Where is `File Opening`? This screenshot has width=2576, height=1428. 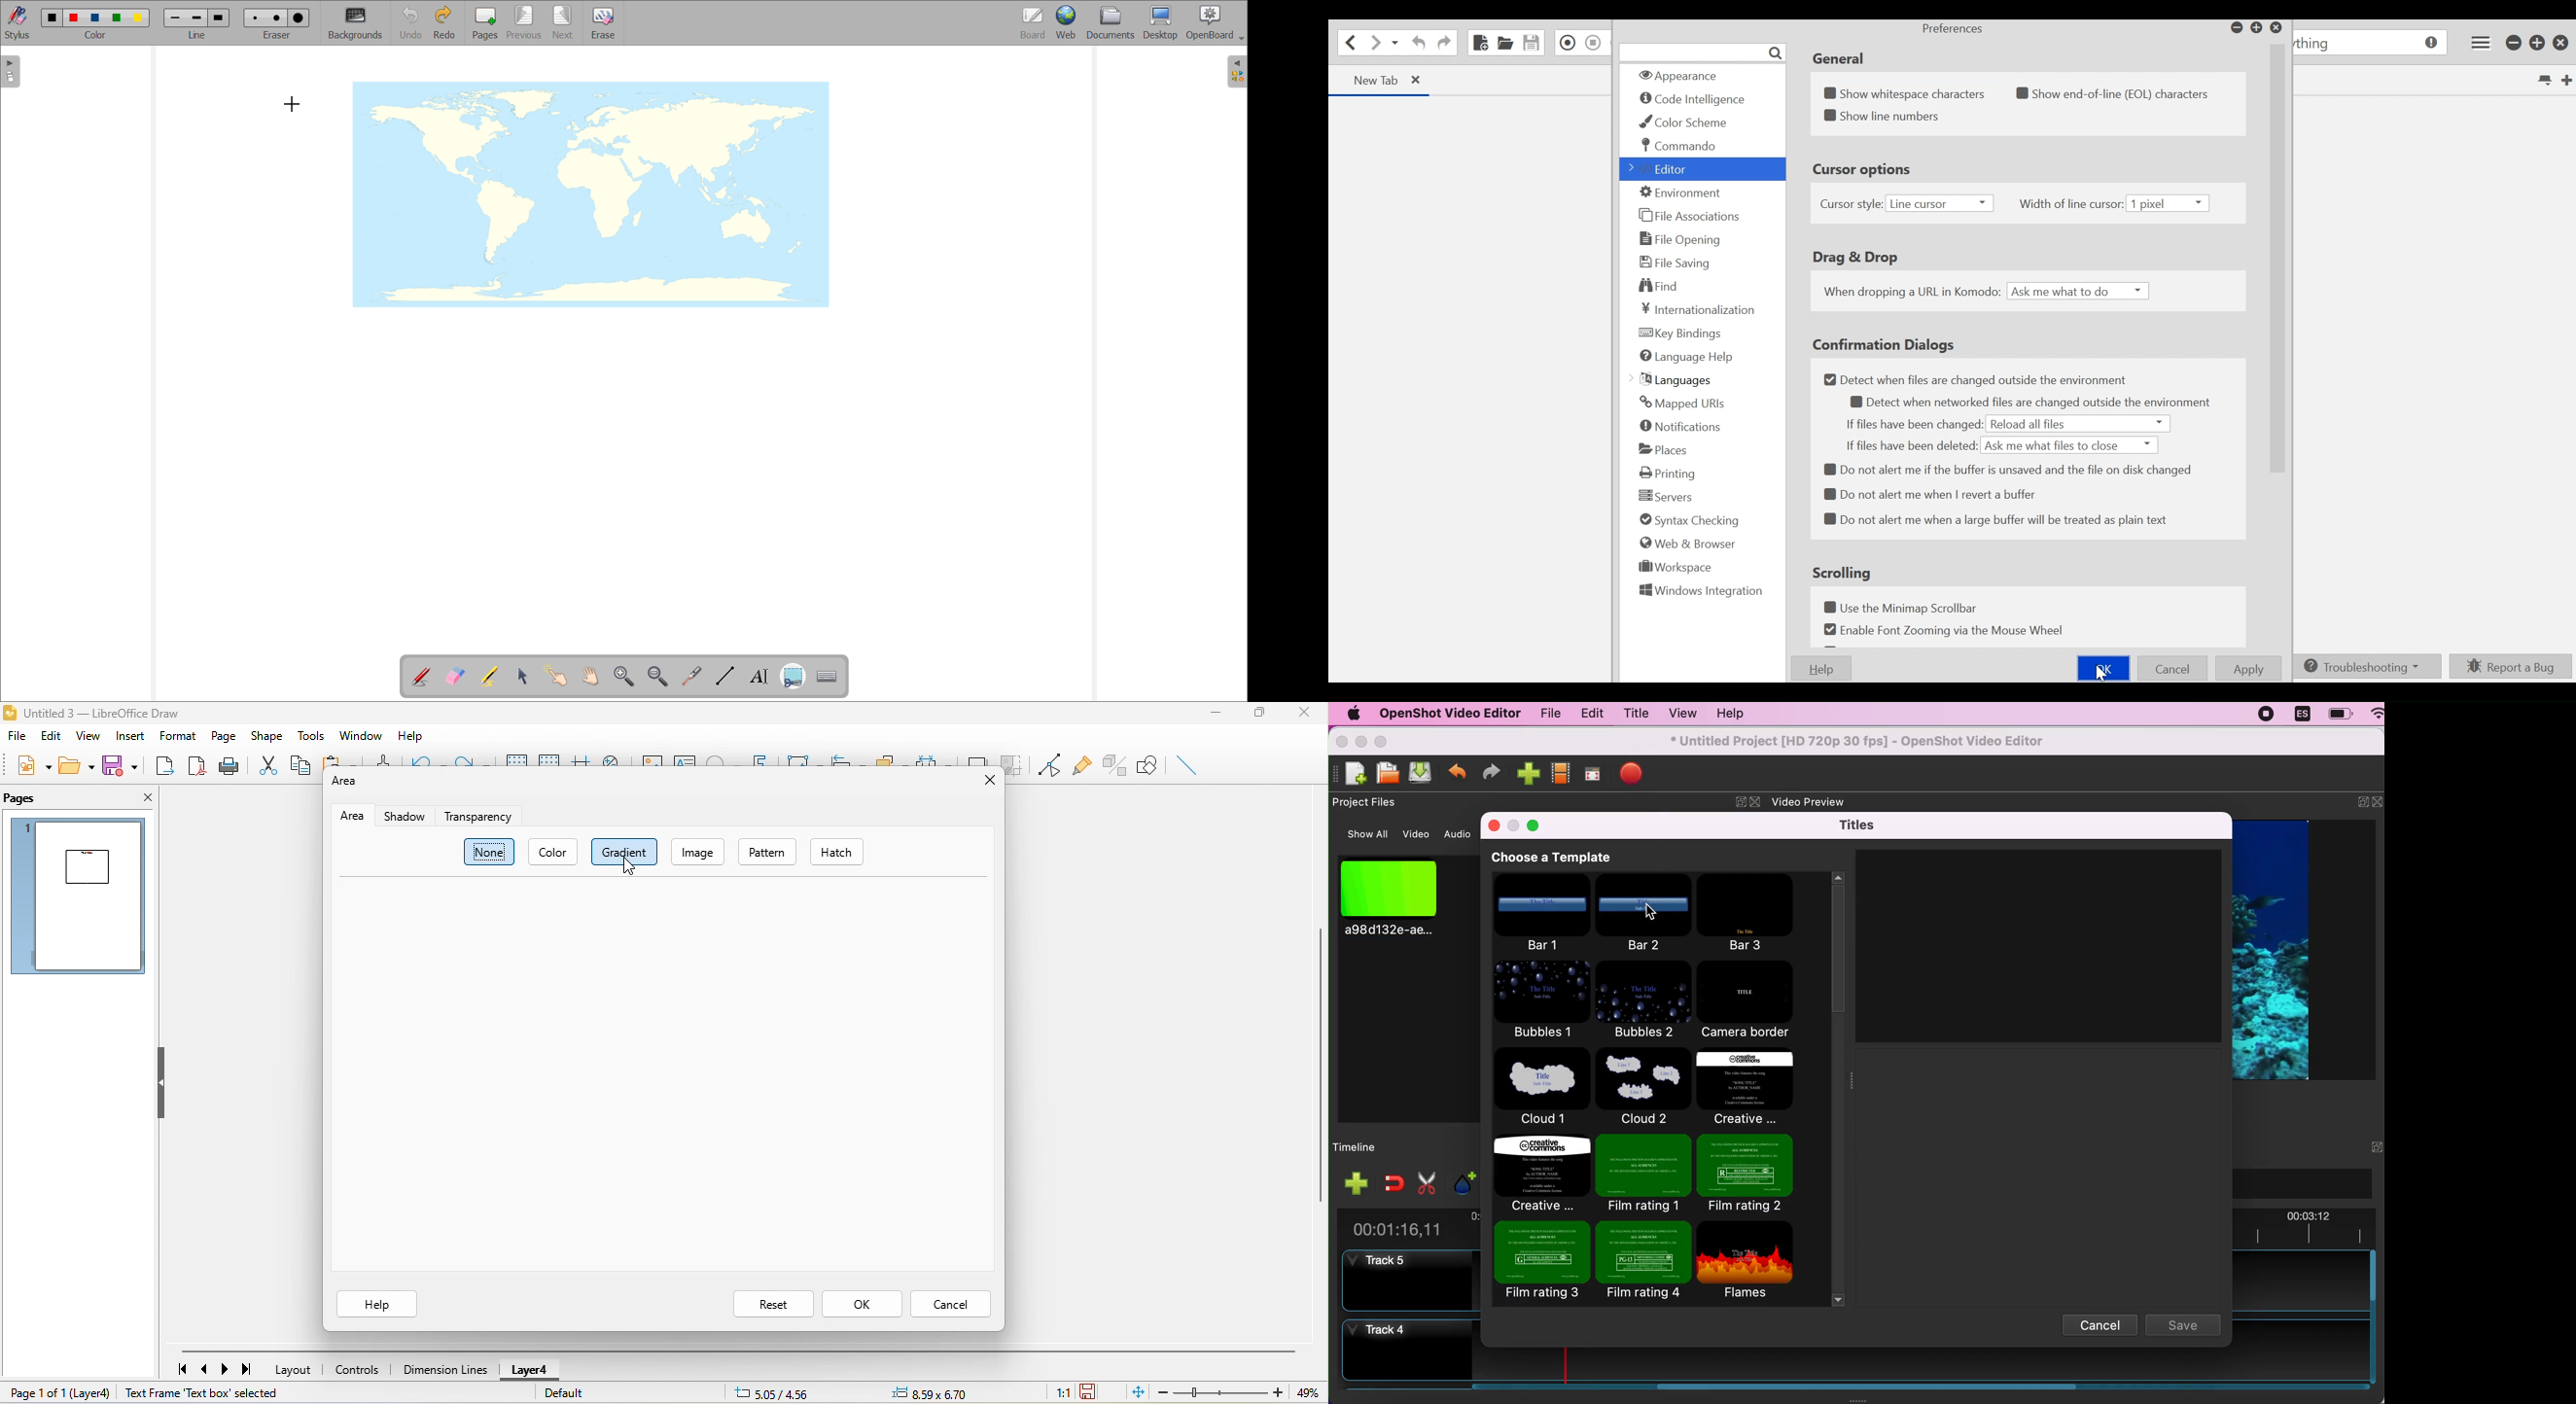 File Opening is located at coordinates (1682, 240).